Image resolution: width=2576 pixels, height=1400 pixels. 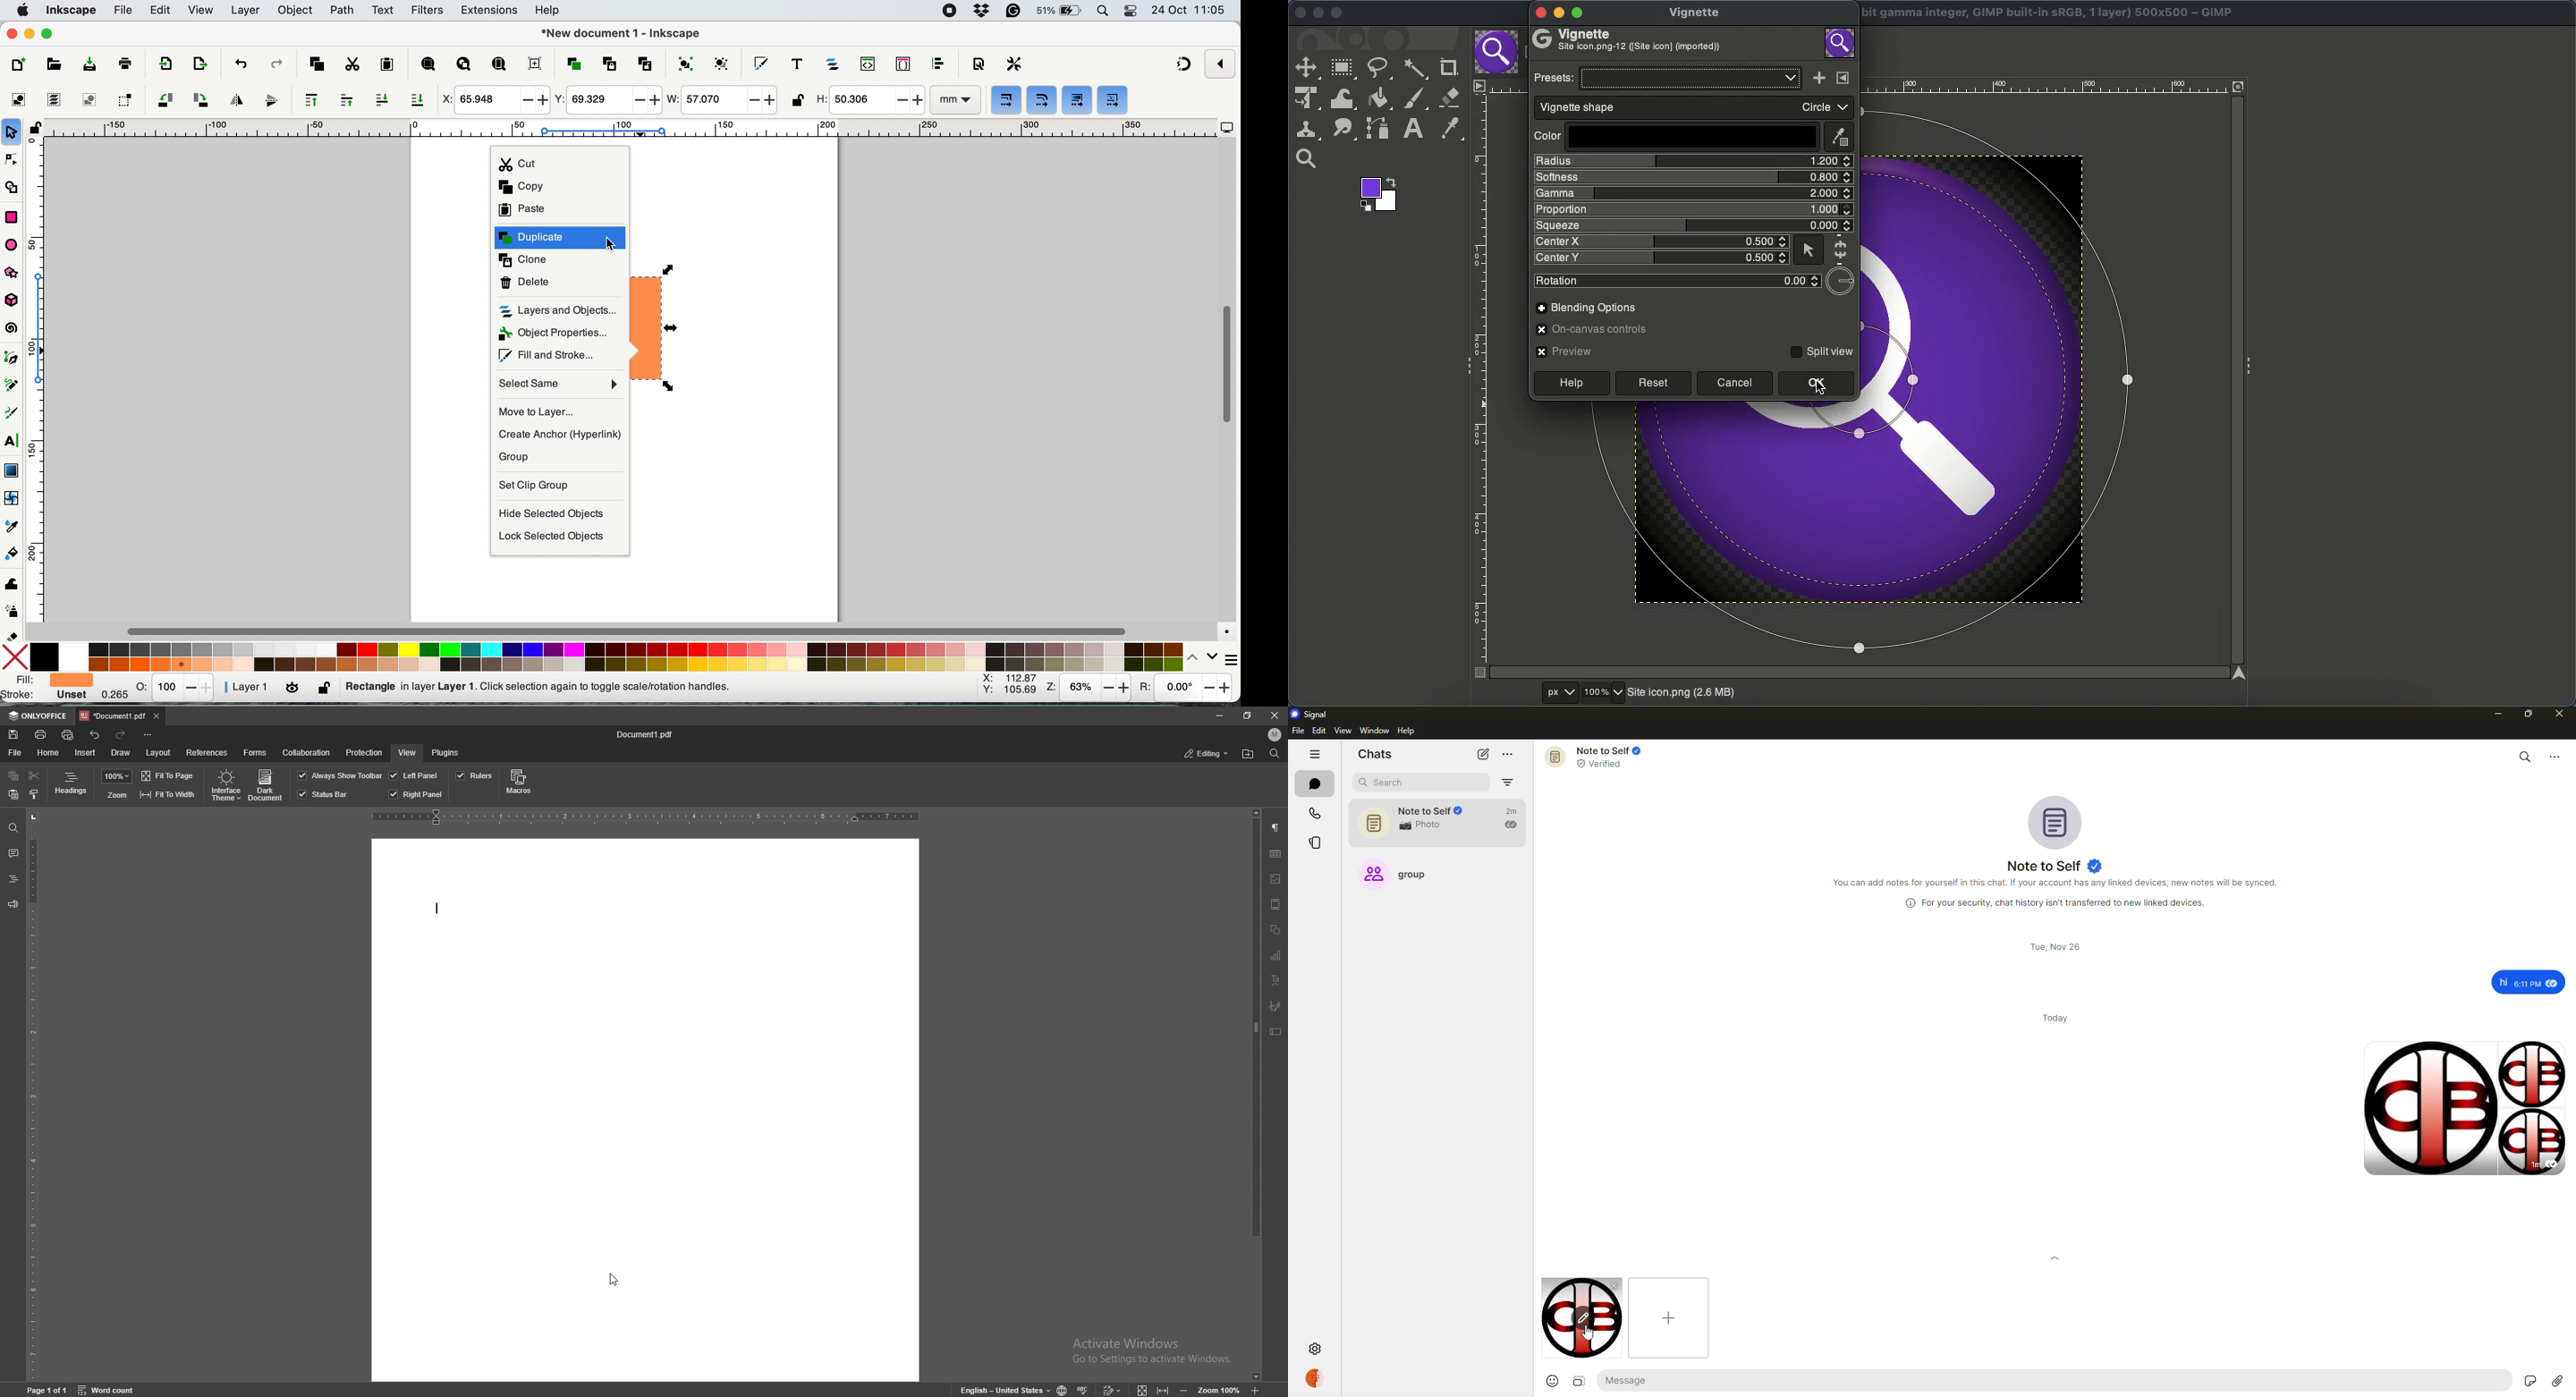 I want to click on onlyoffice, so click(x=38, y=716).